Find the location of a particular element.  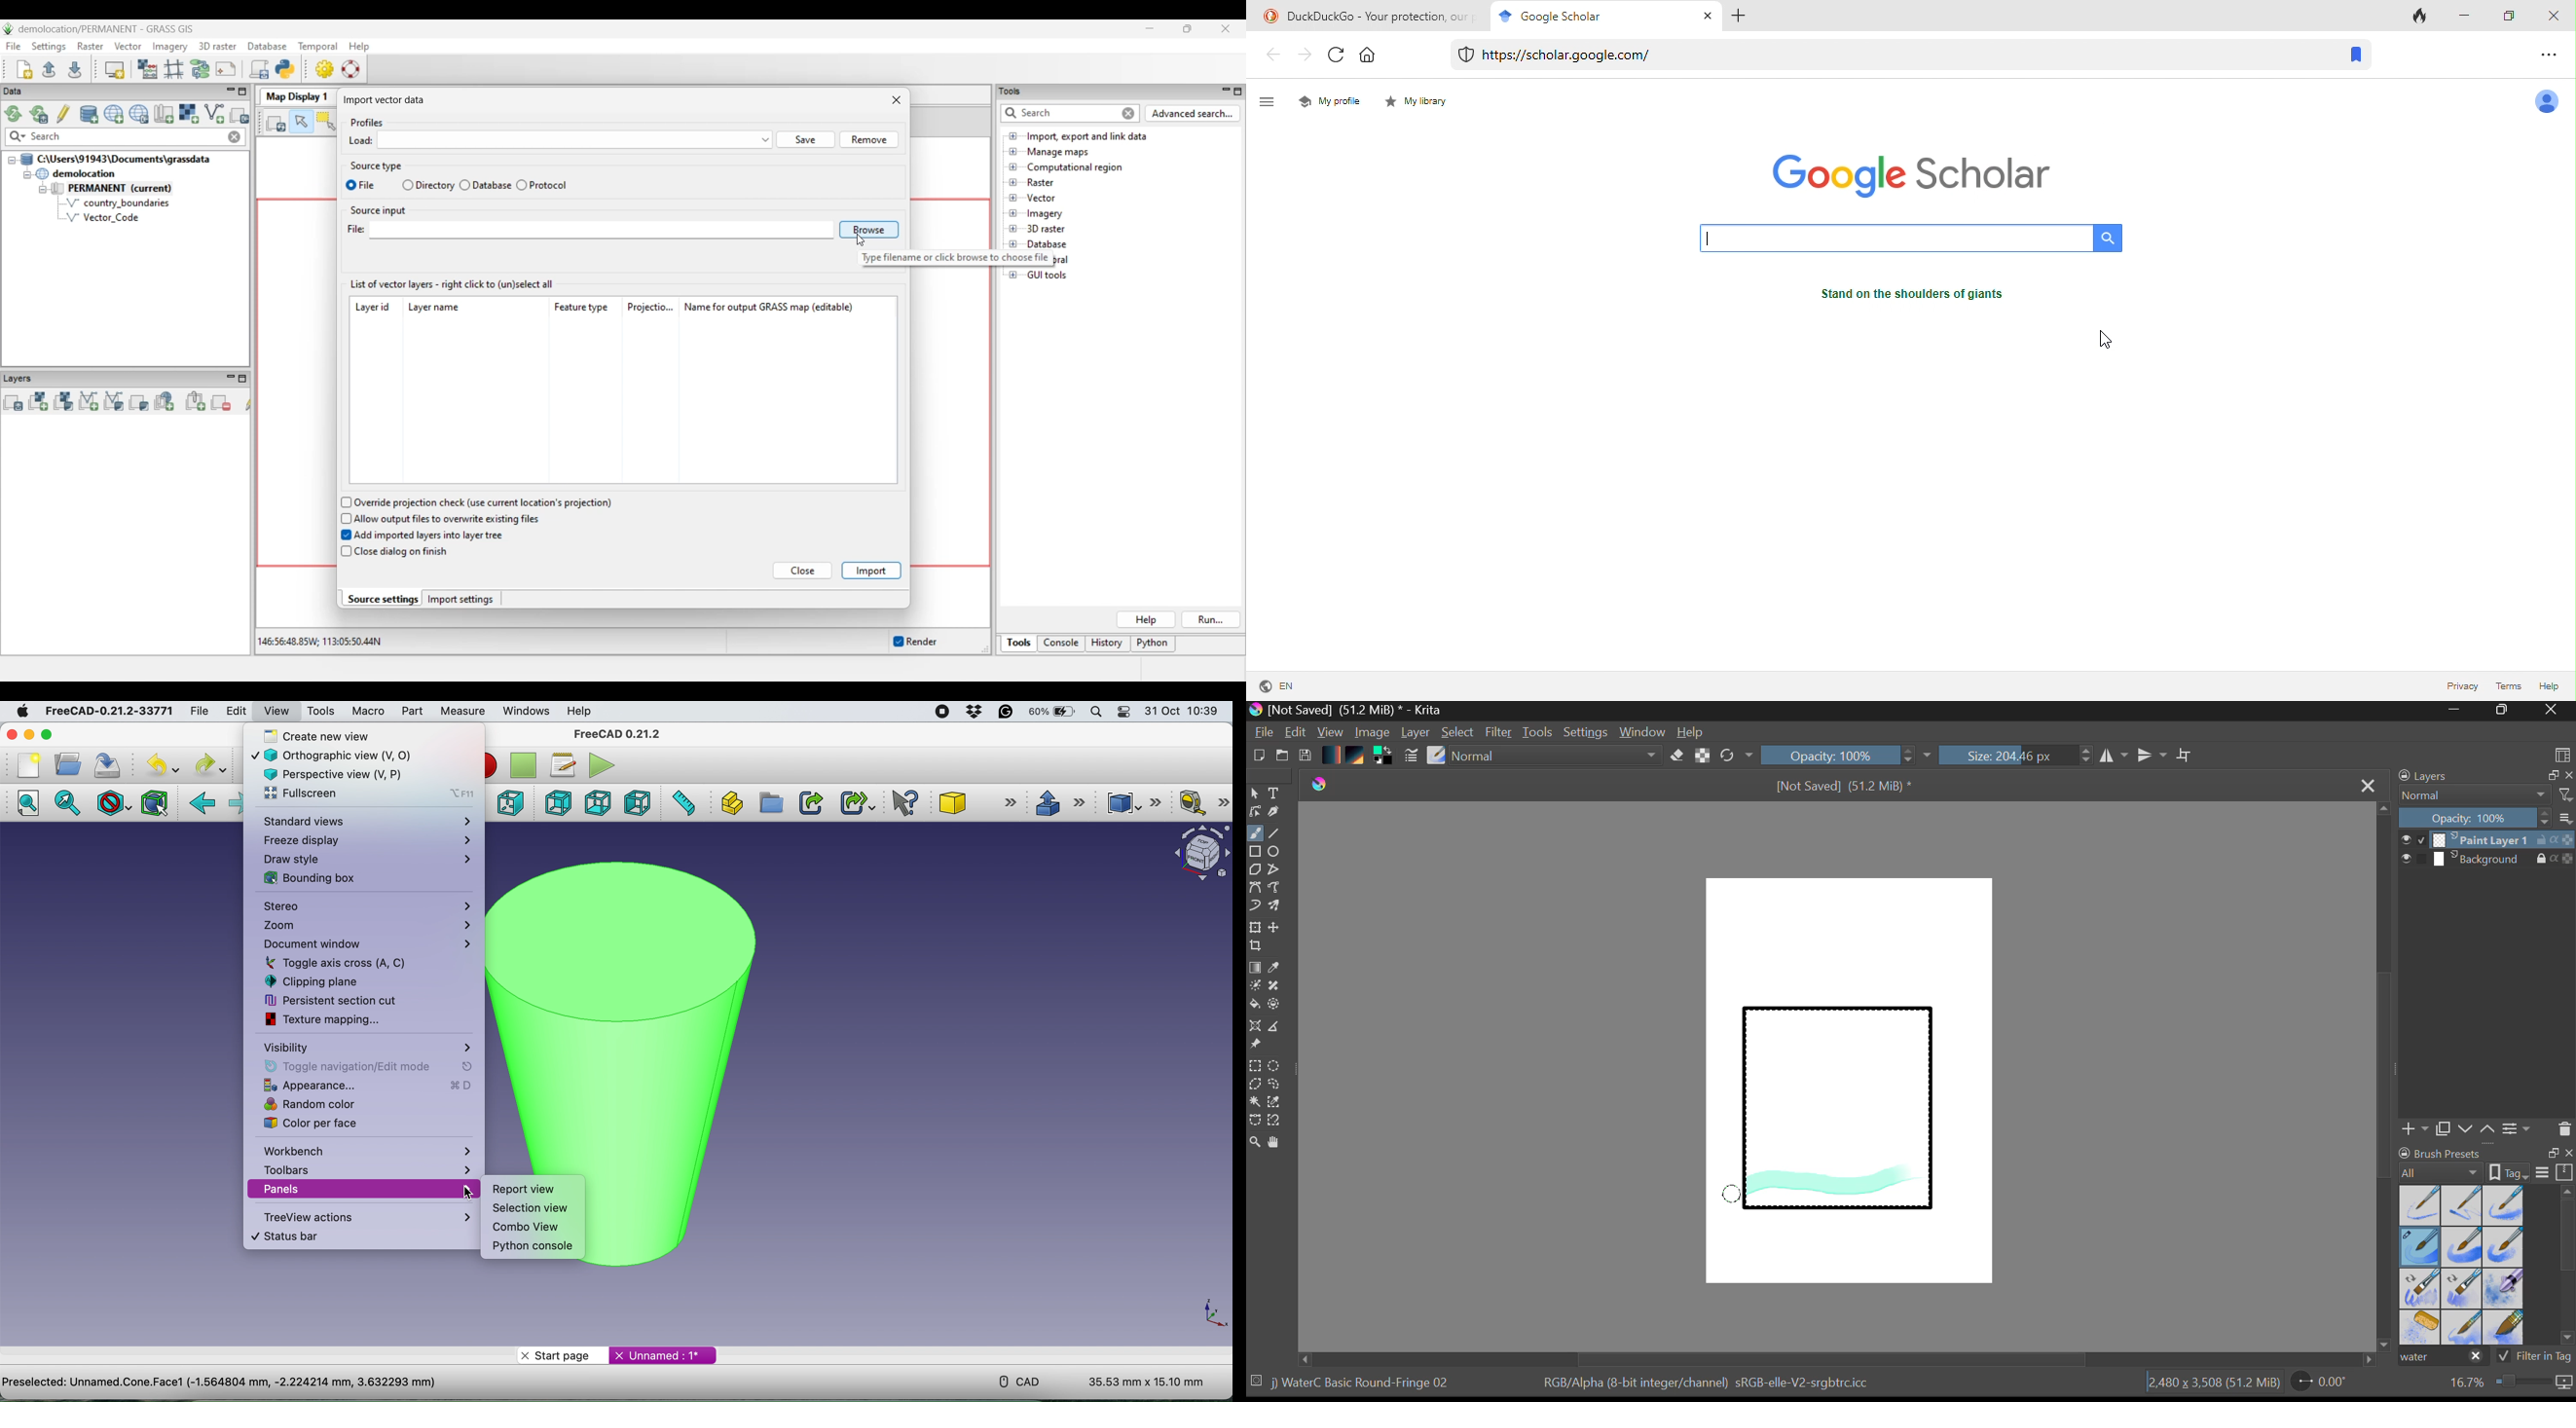

Fill Gradient is located at coordinates (1255, 967).